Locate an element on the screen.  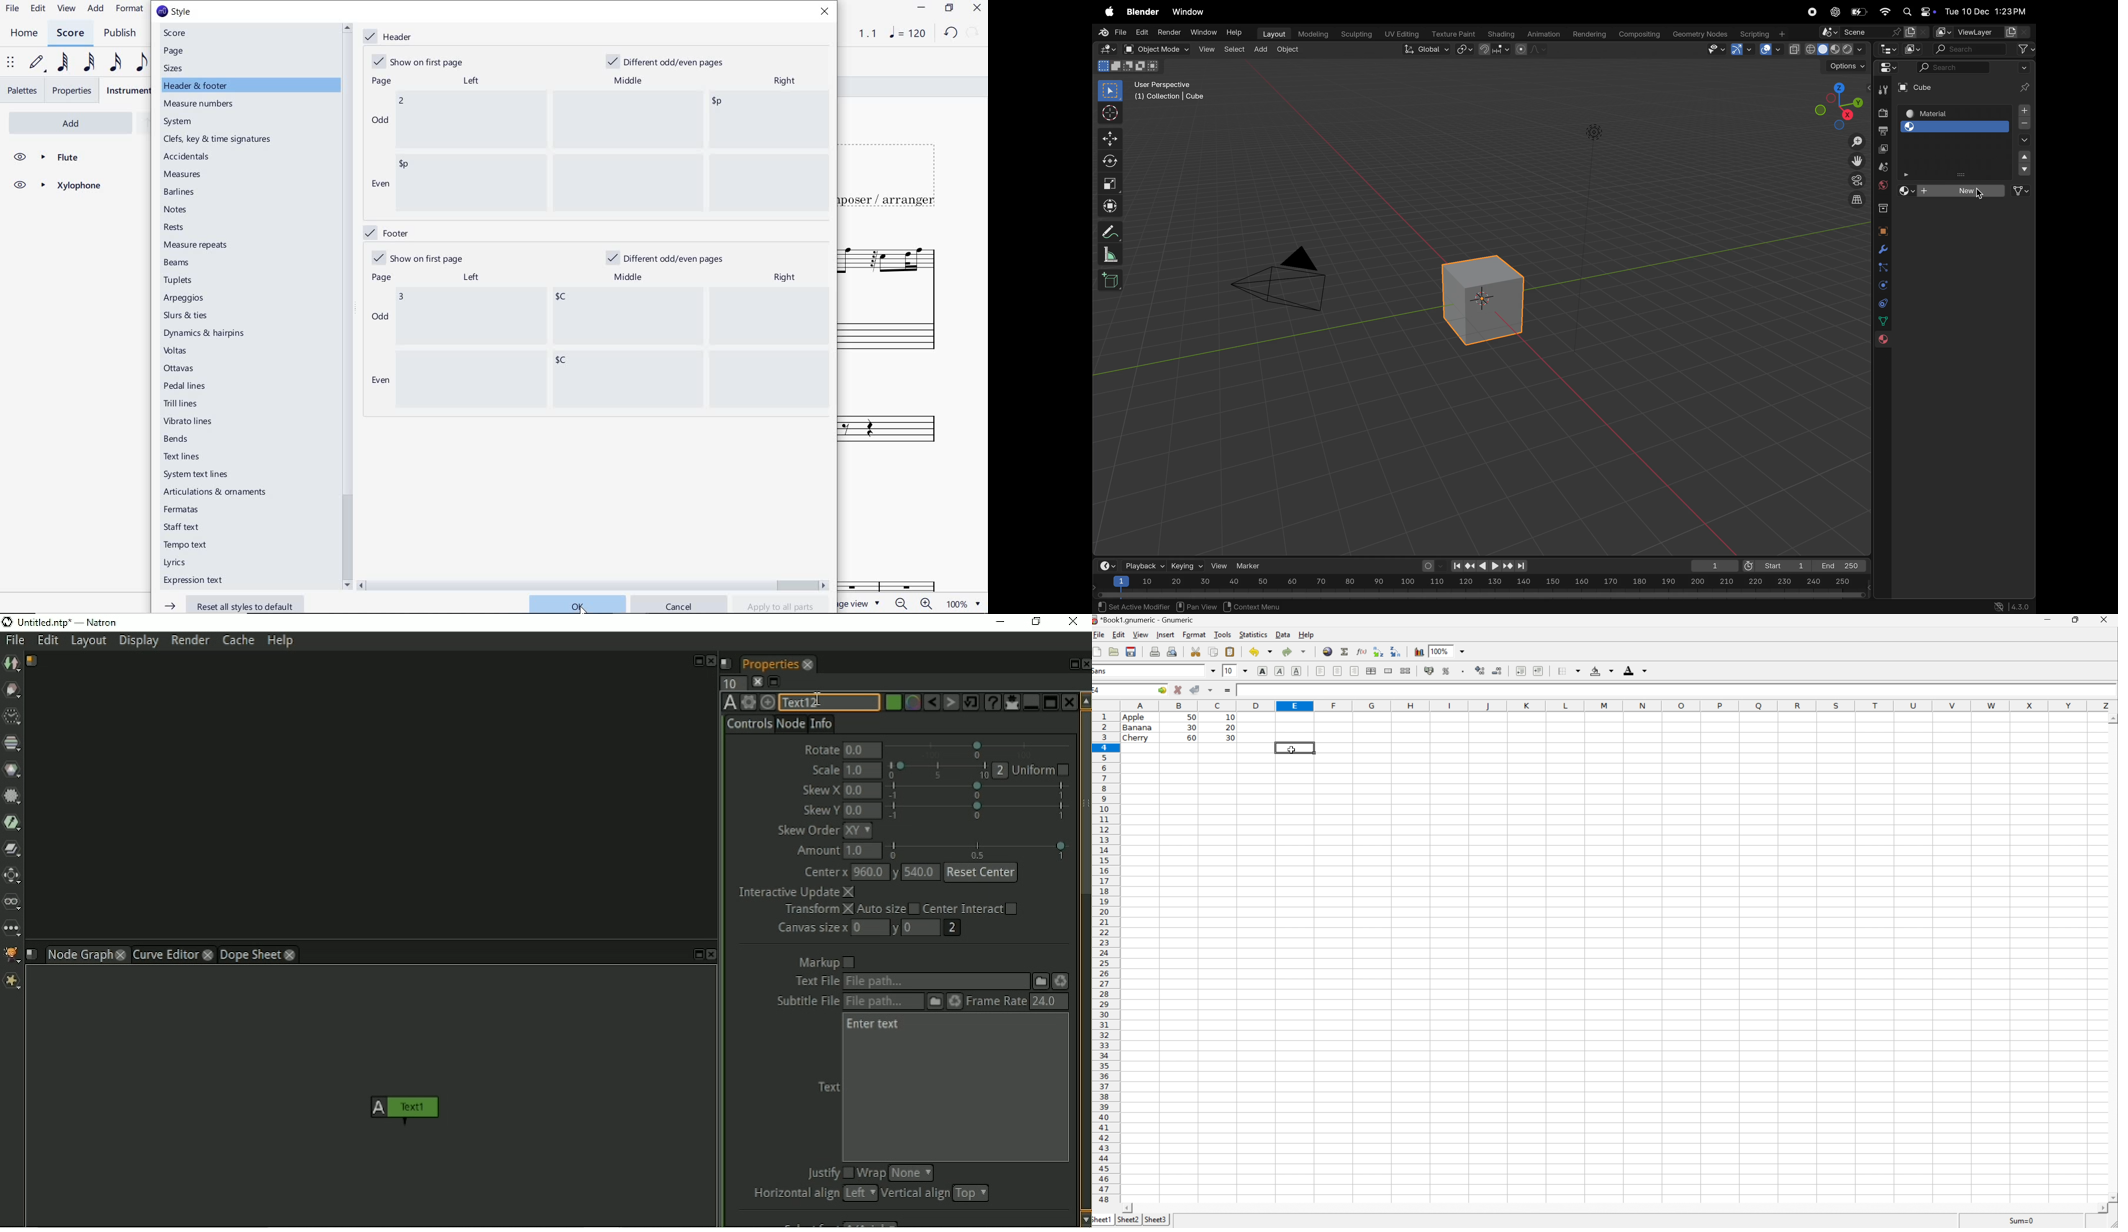
constarints is located at coordinates (1883, 305).